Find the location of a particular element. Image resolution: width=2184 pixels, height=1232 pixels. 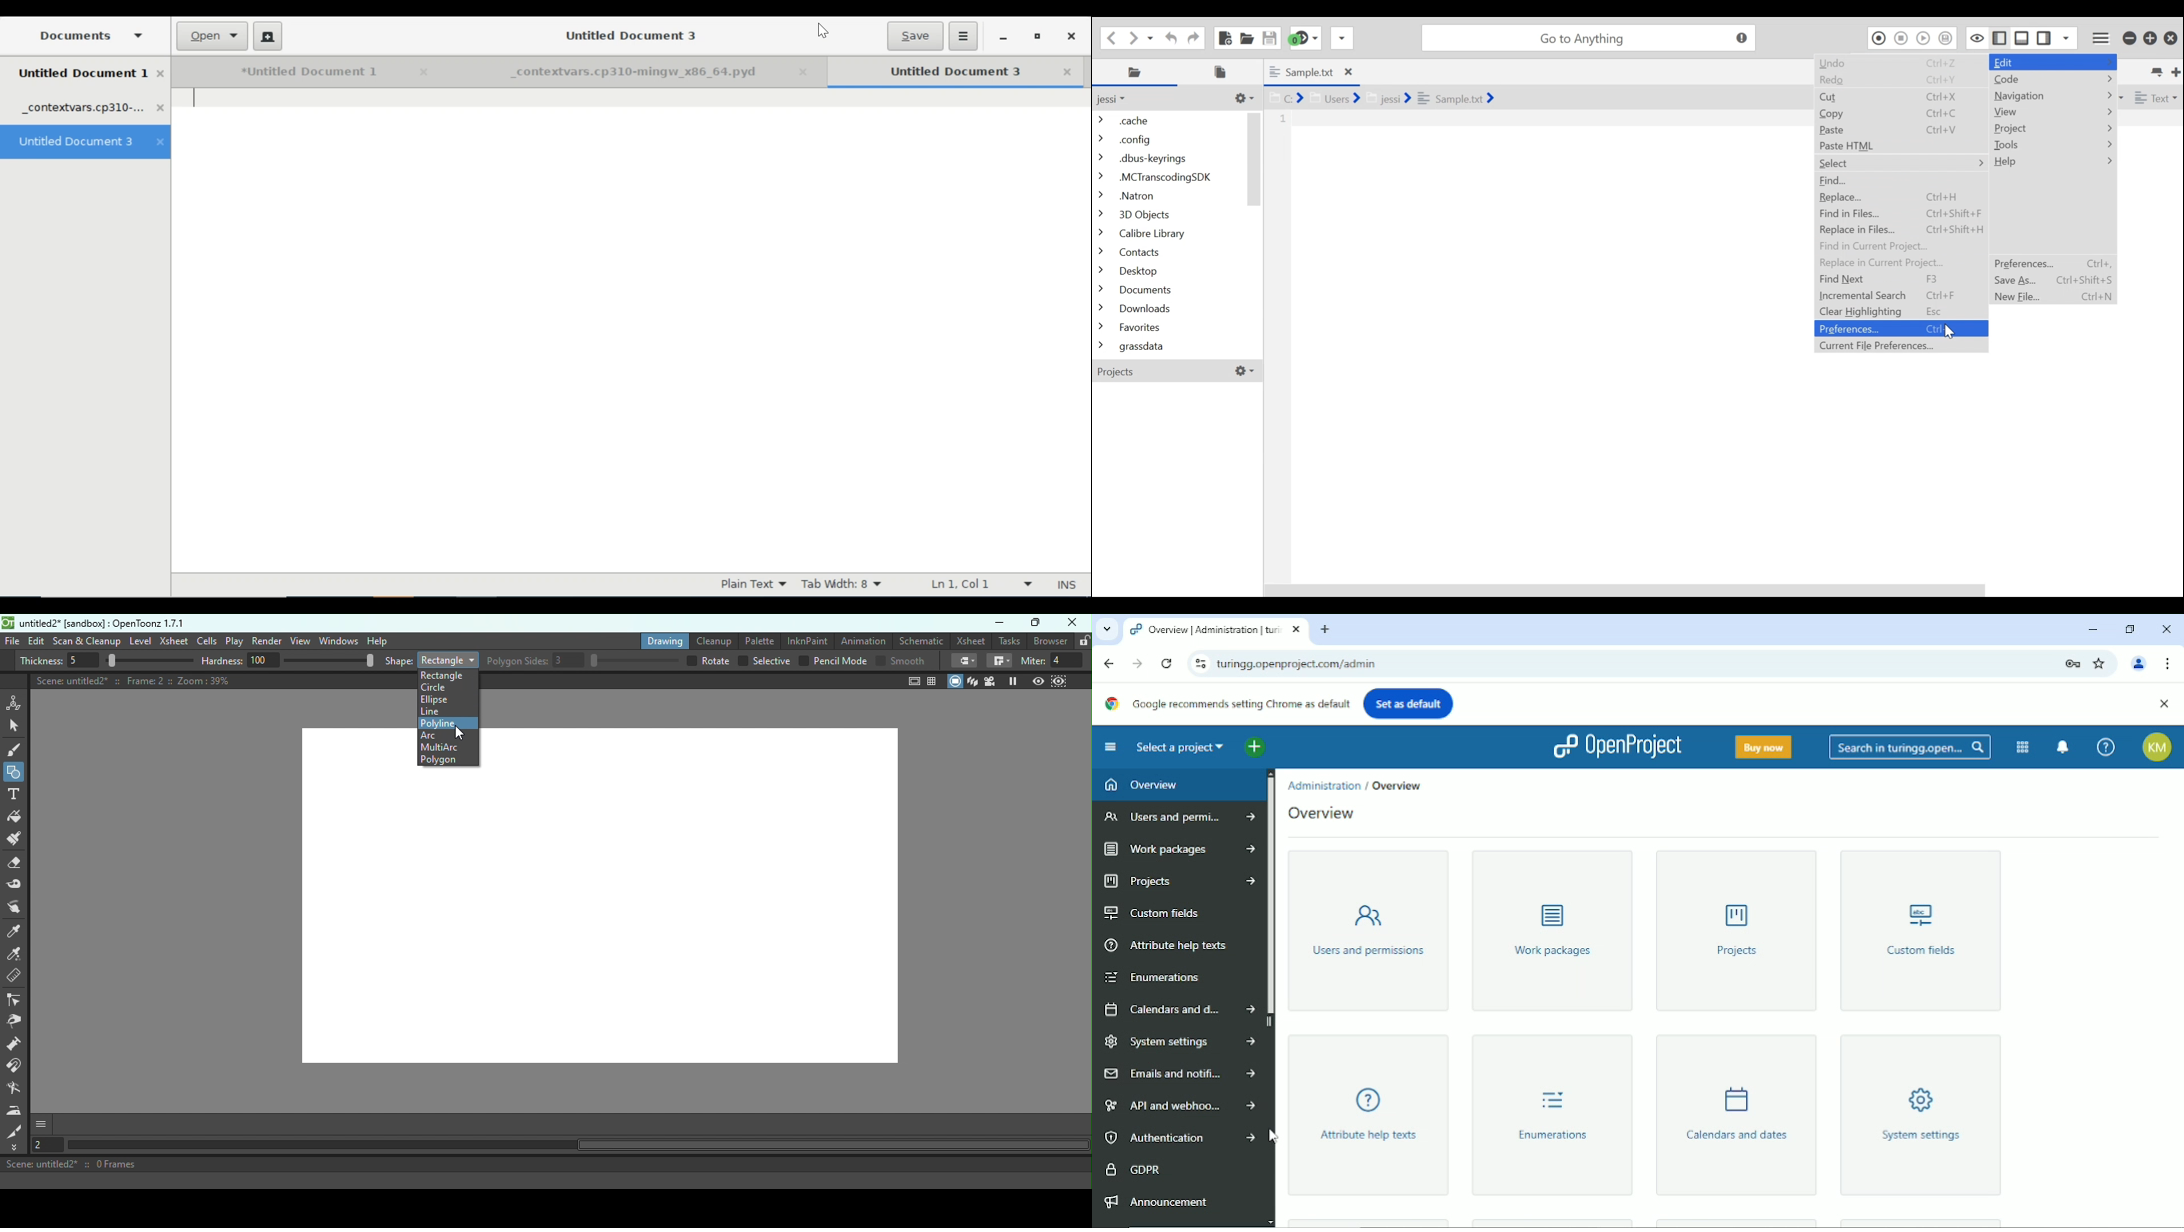

Xsheet is located at coordinates (174, 640).